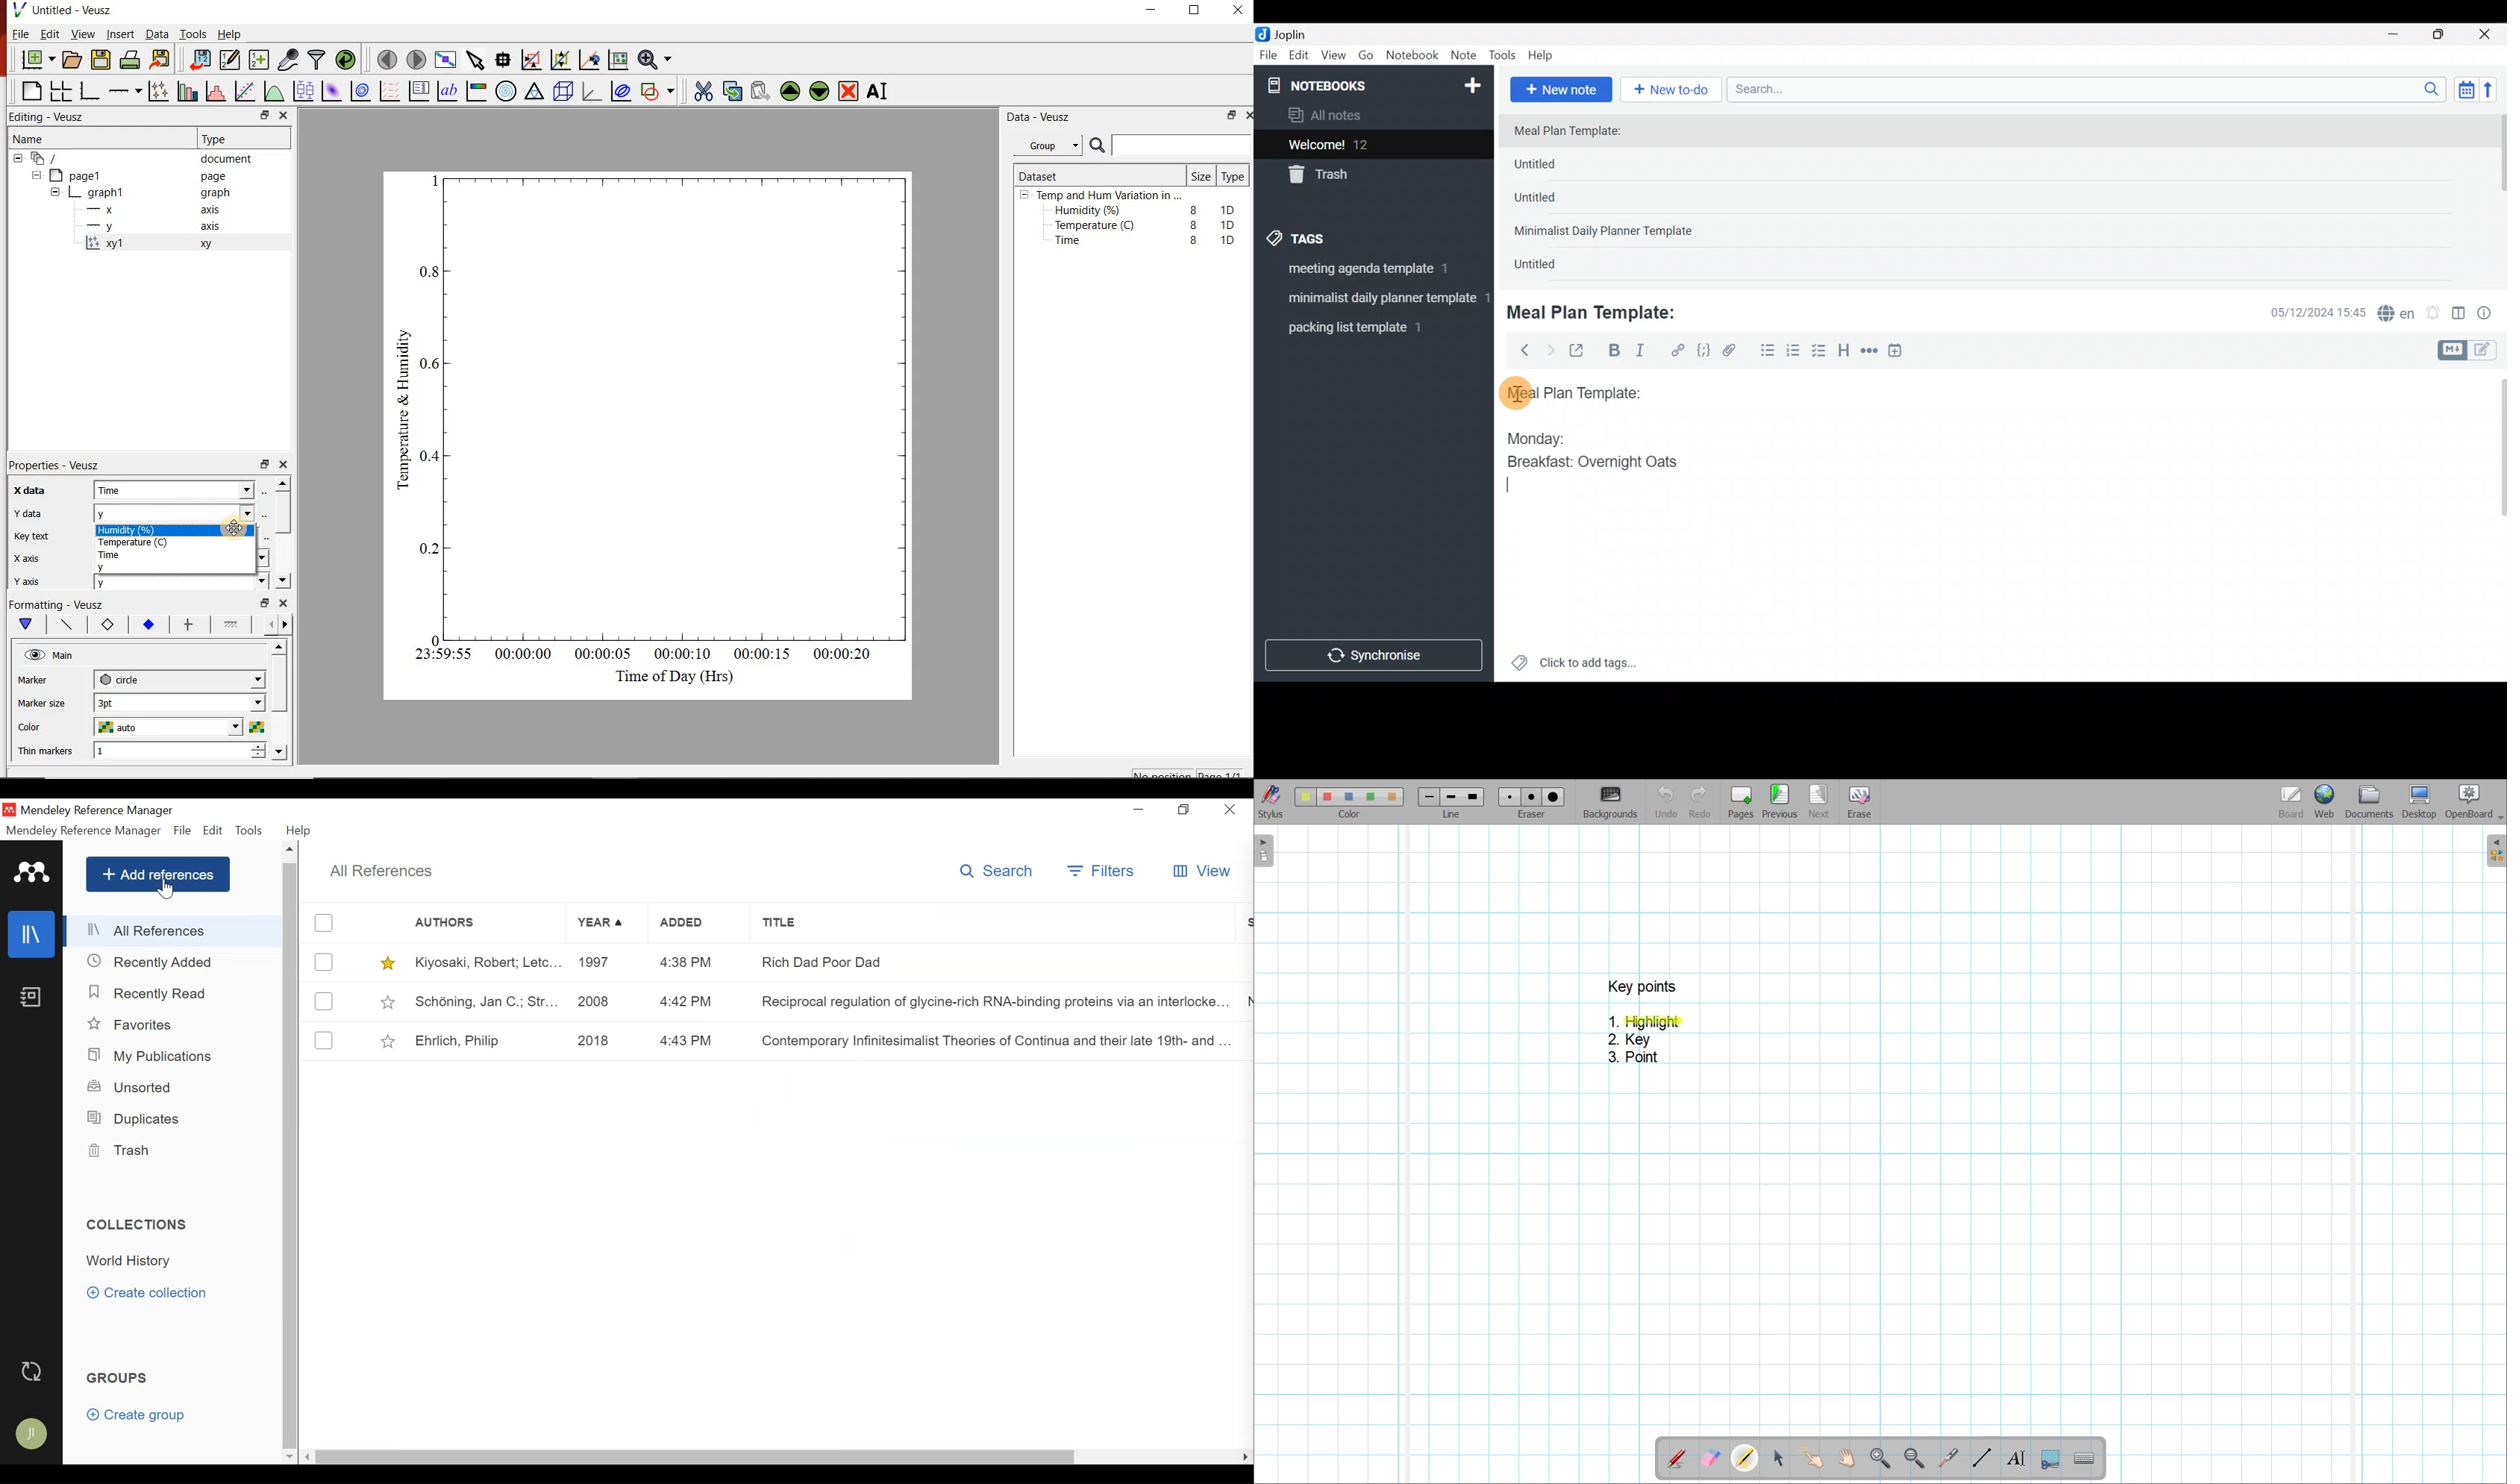  I want to click on Recently Closed, so click(151, 995).